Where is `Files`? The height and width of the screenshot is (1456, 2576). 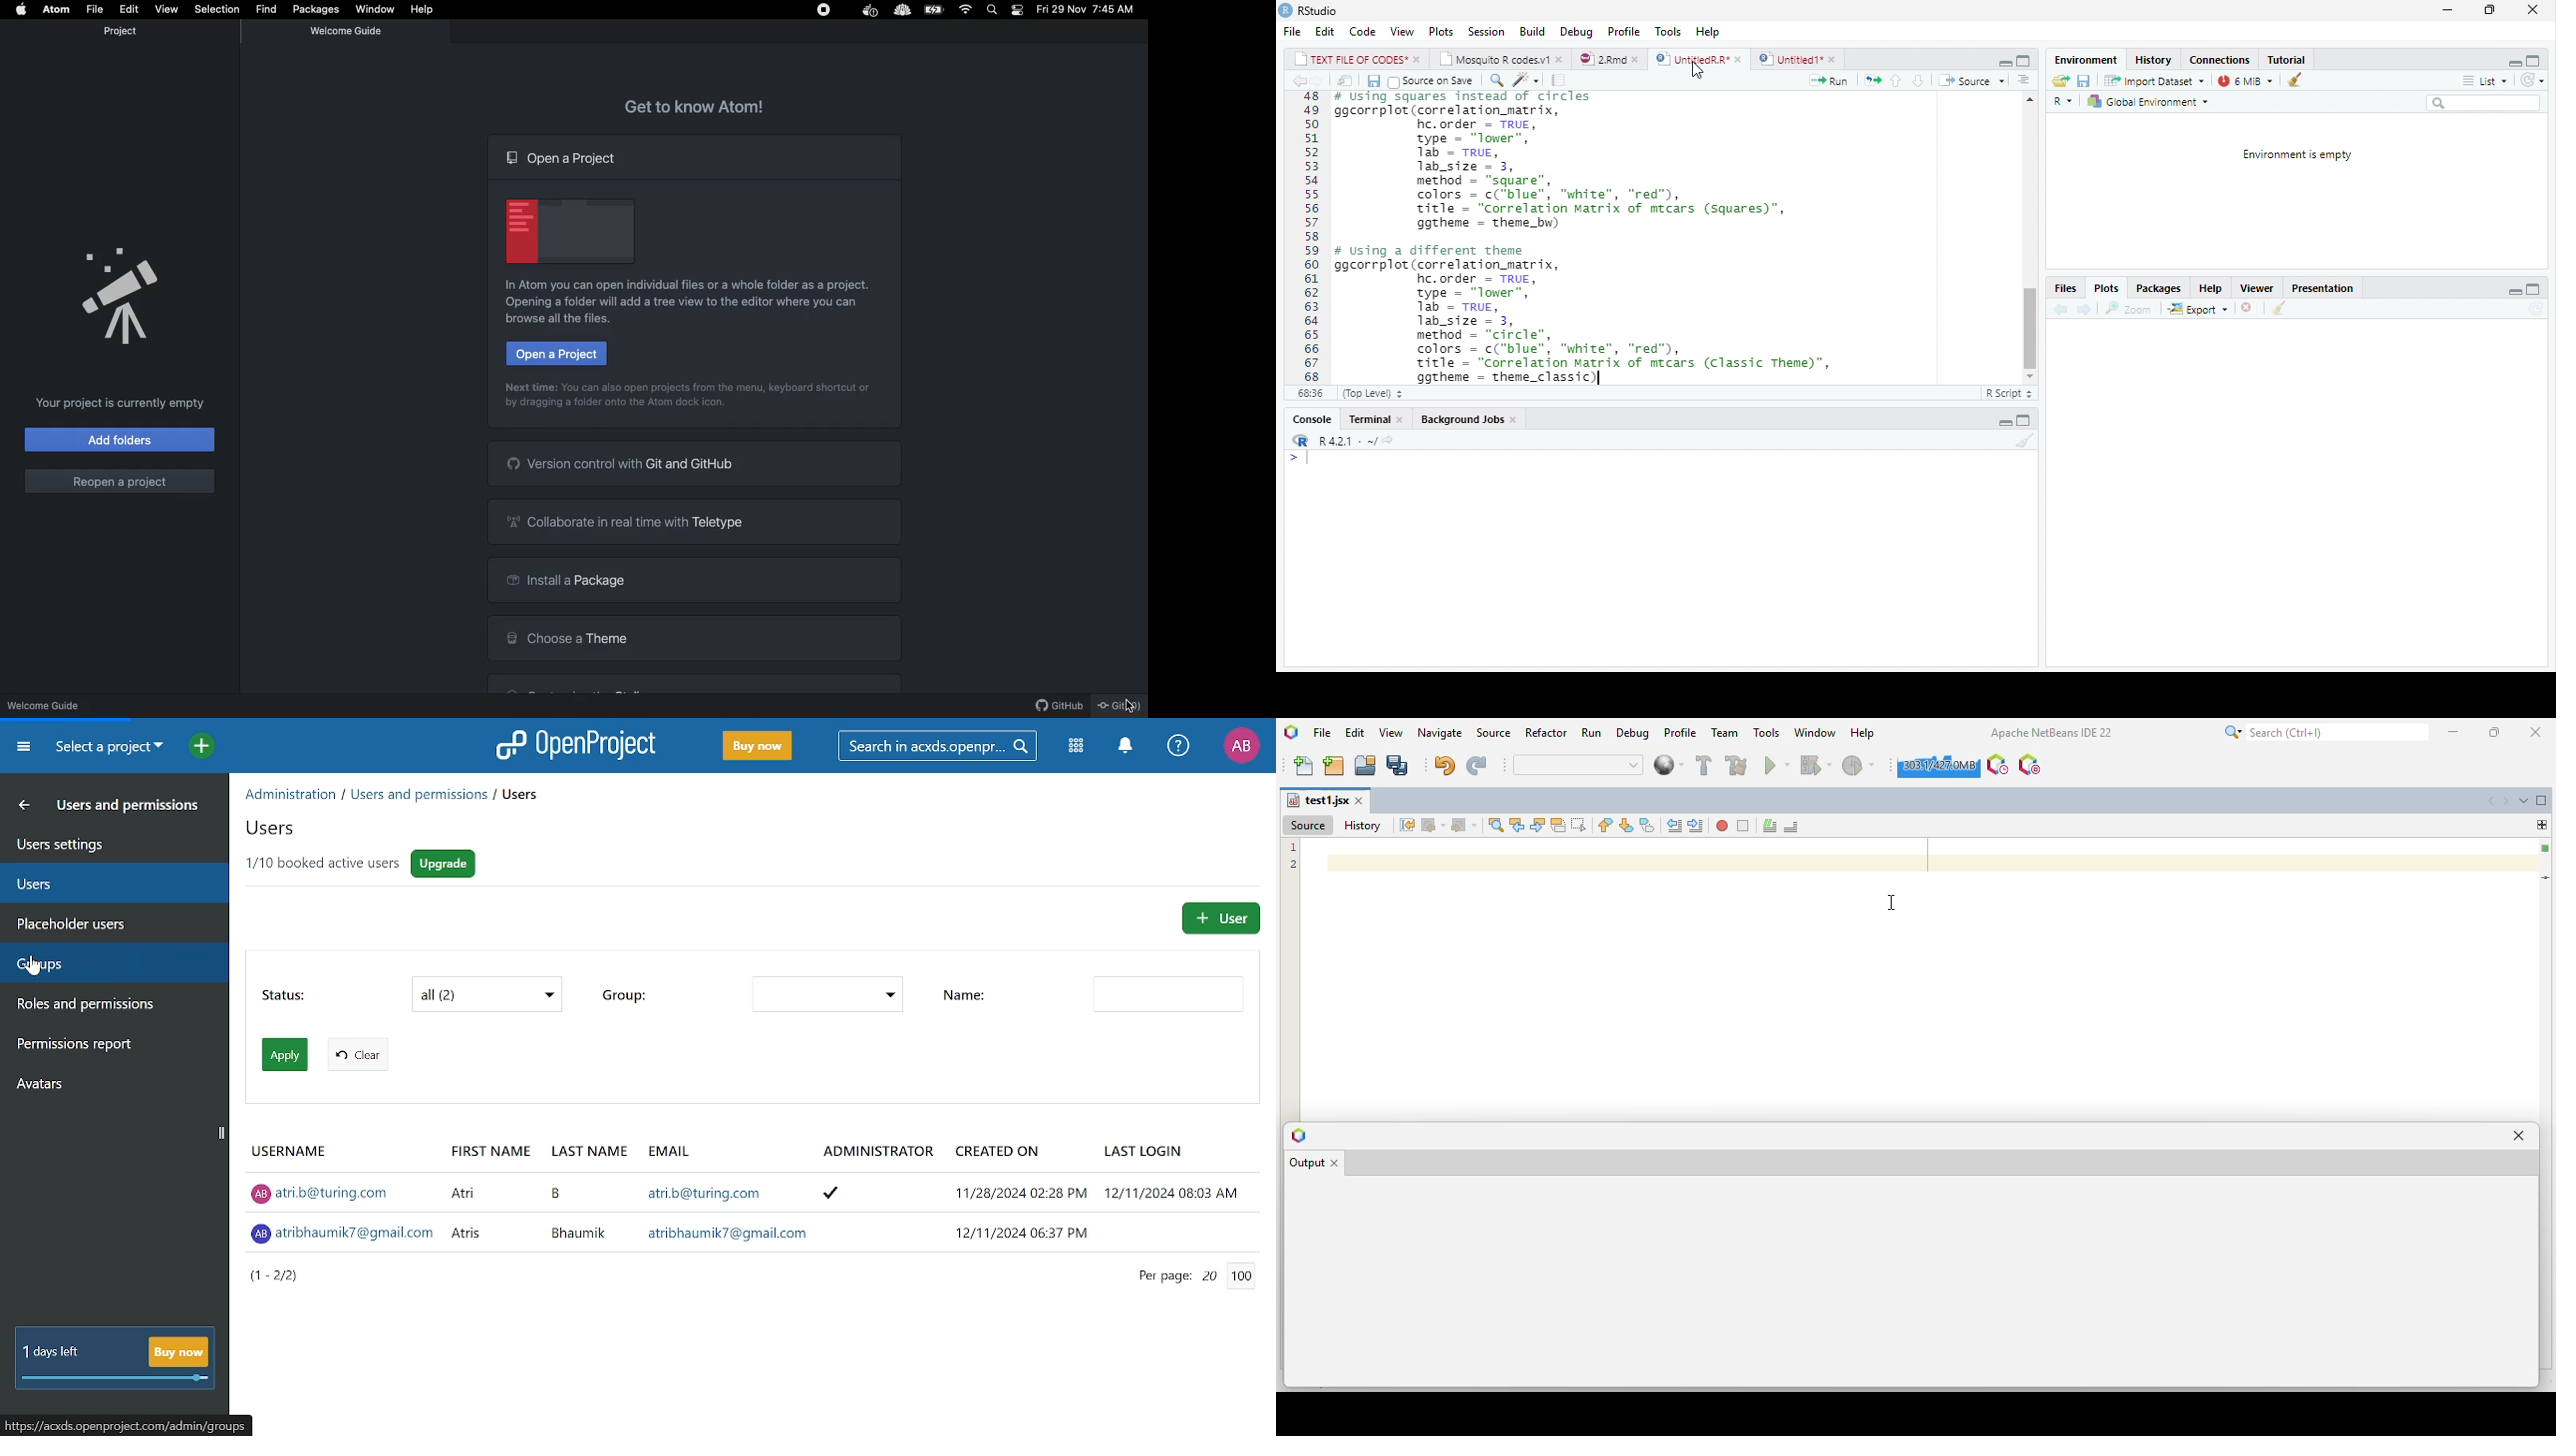
Files is located at coordinates (2065, 288).